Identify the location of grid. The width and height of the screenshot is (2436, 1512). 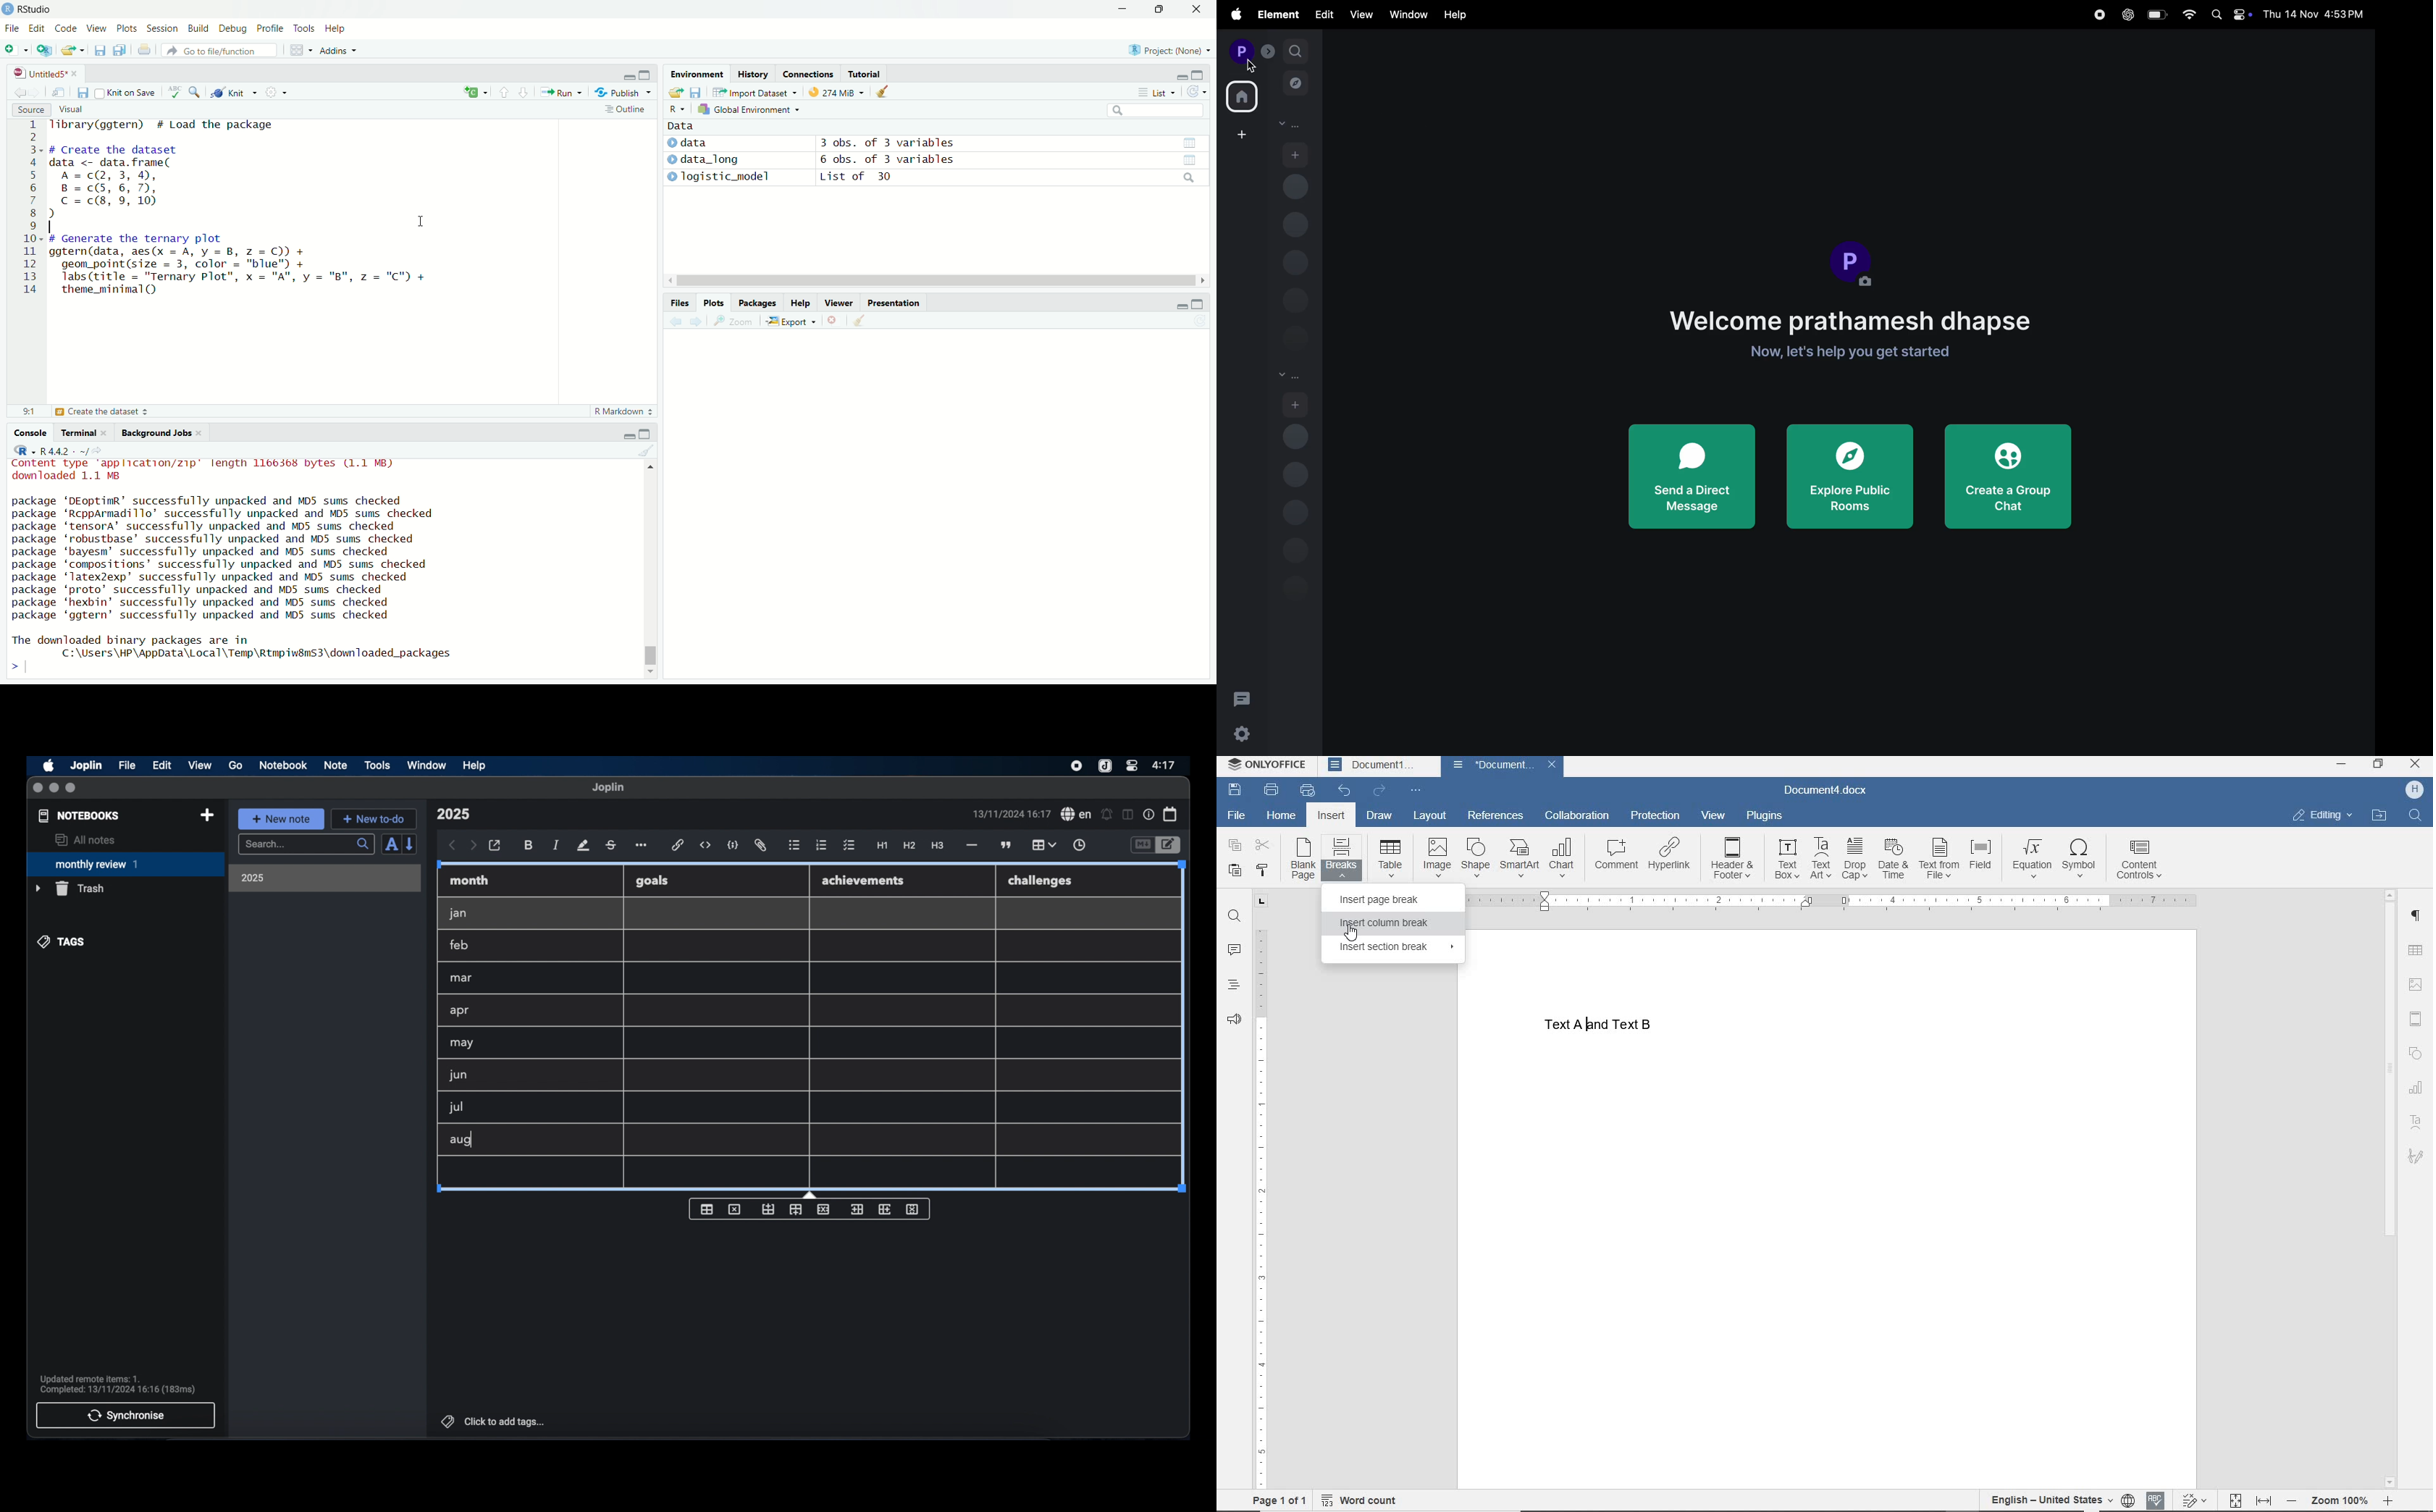
(302, 52).